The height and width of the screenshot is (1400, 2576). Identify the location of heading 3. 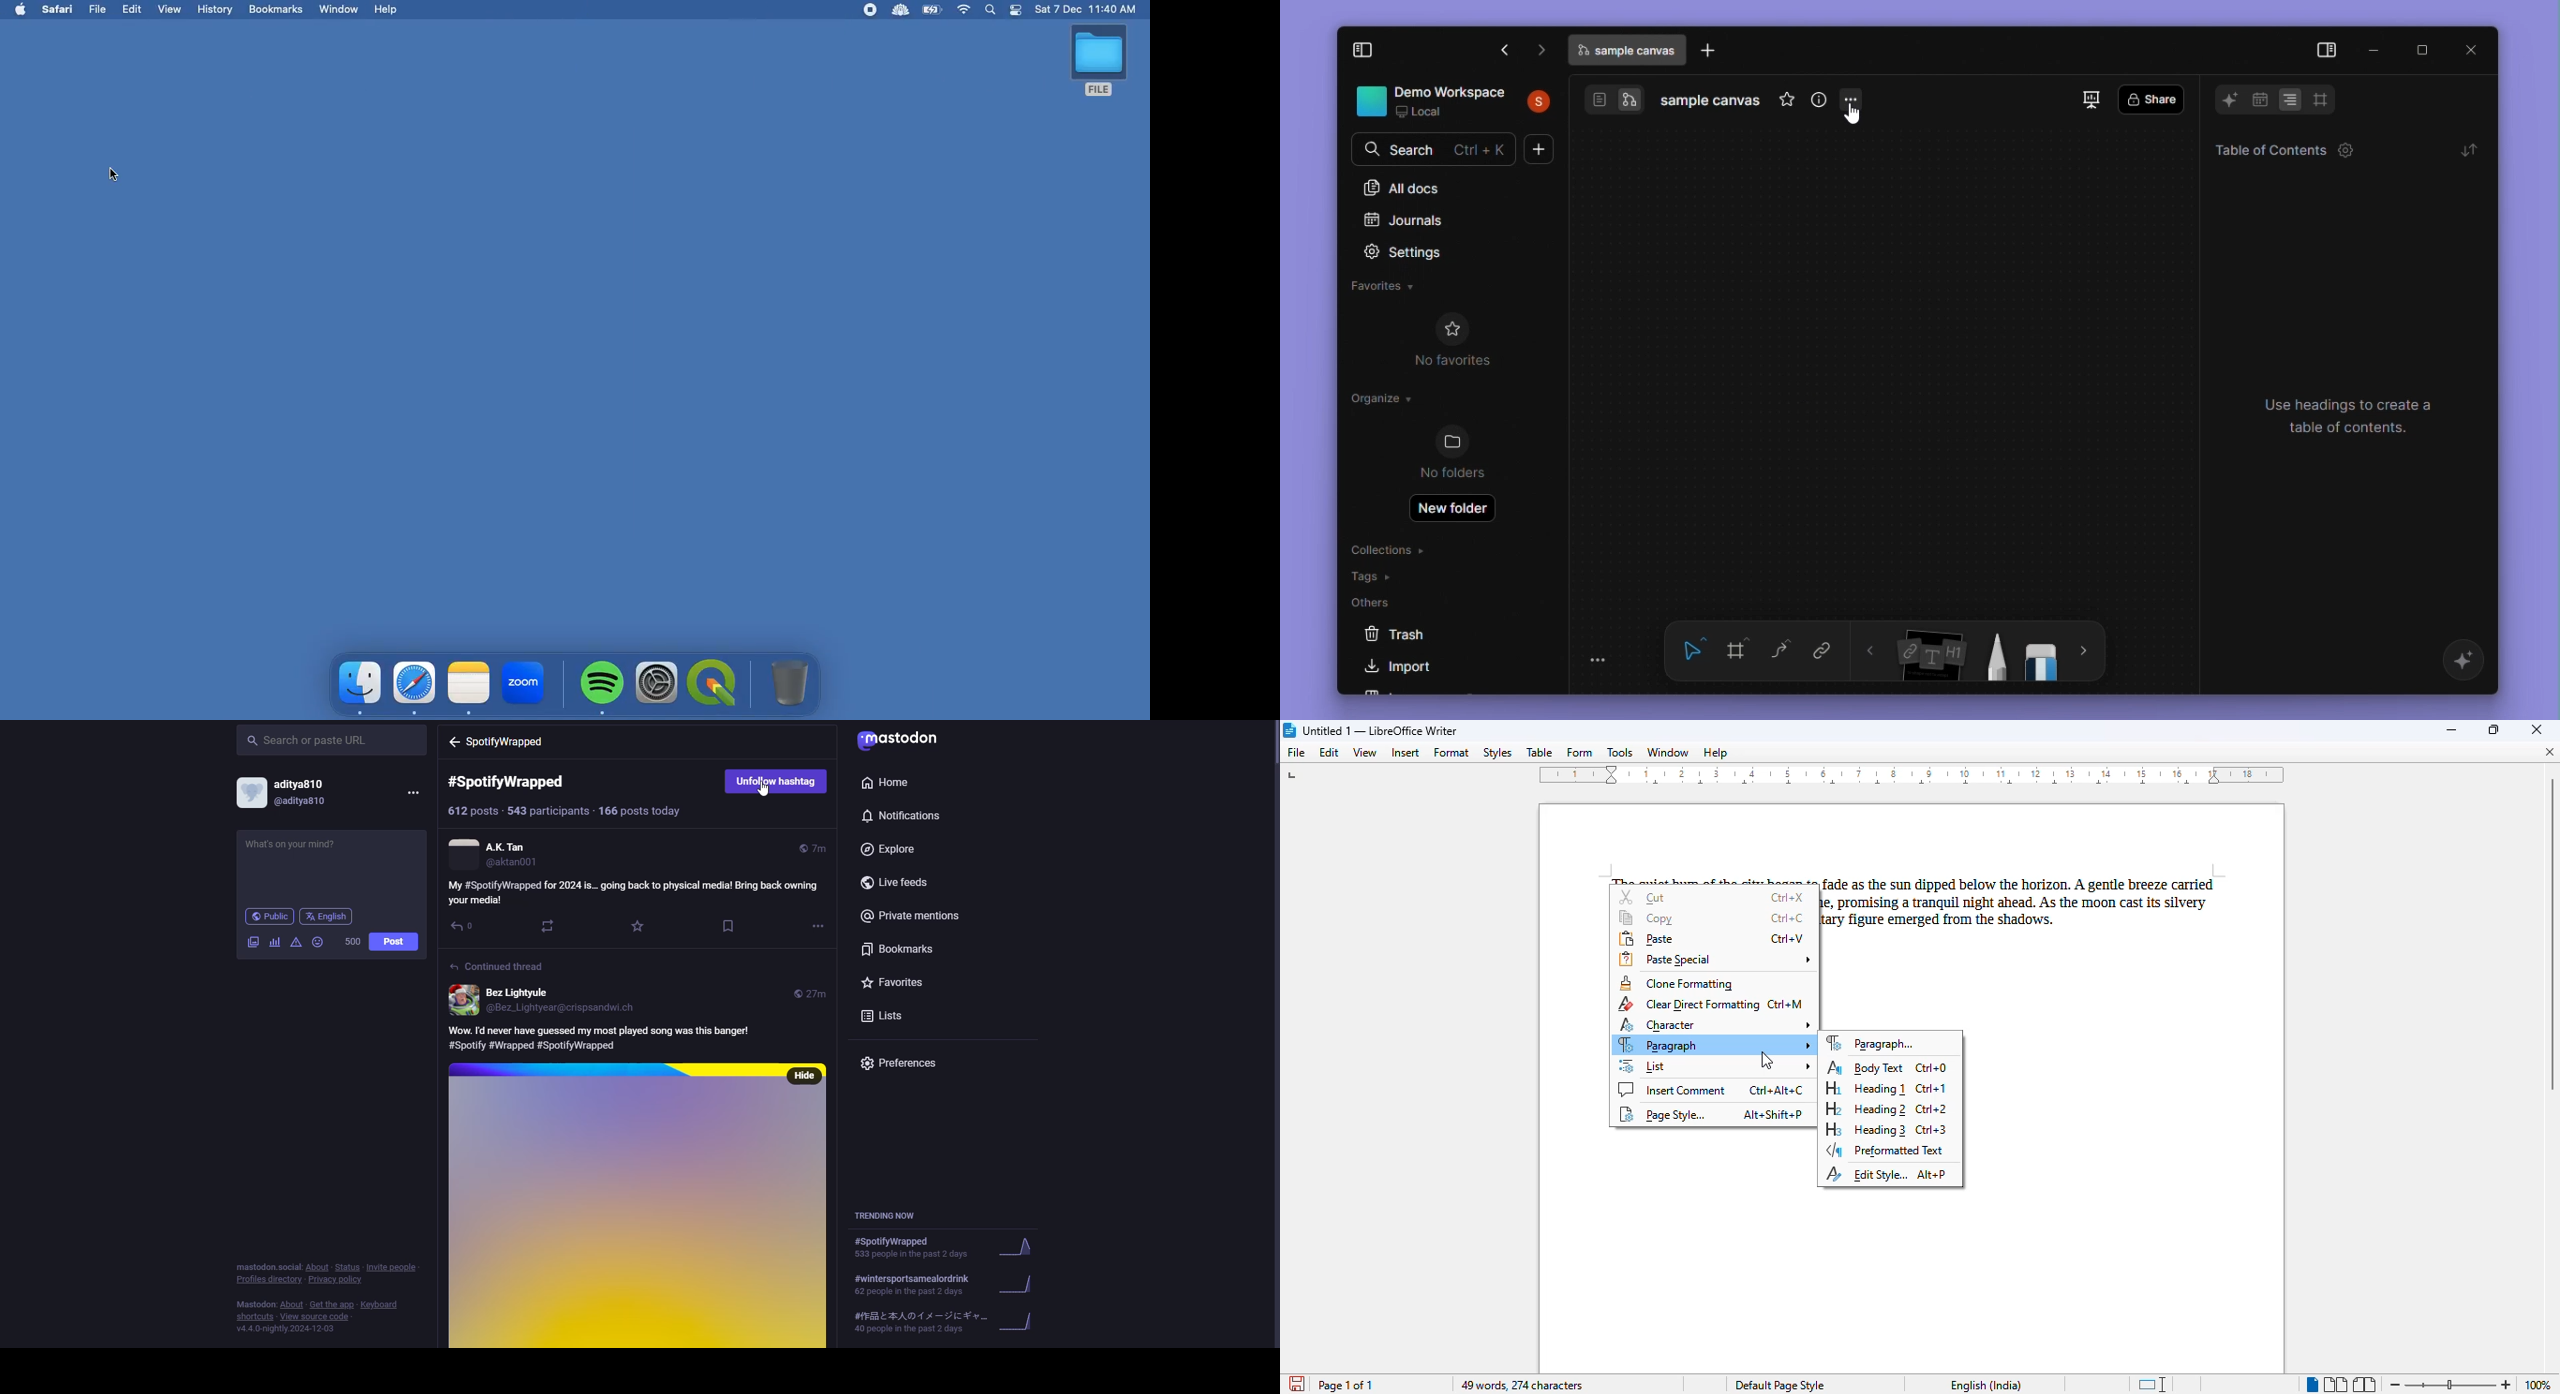
(1885, 1129).